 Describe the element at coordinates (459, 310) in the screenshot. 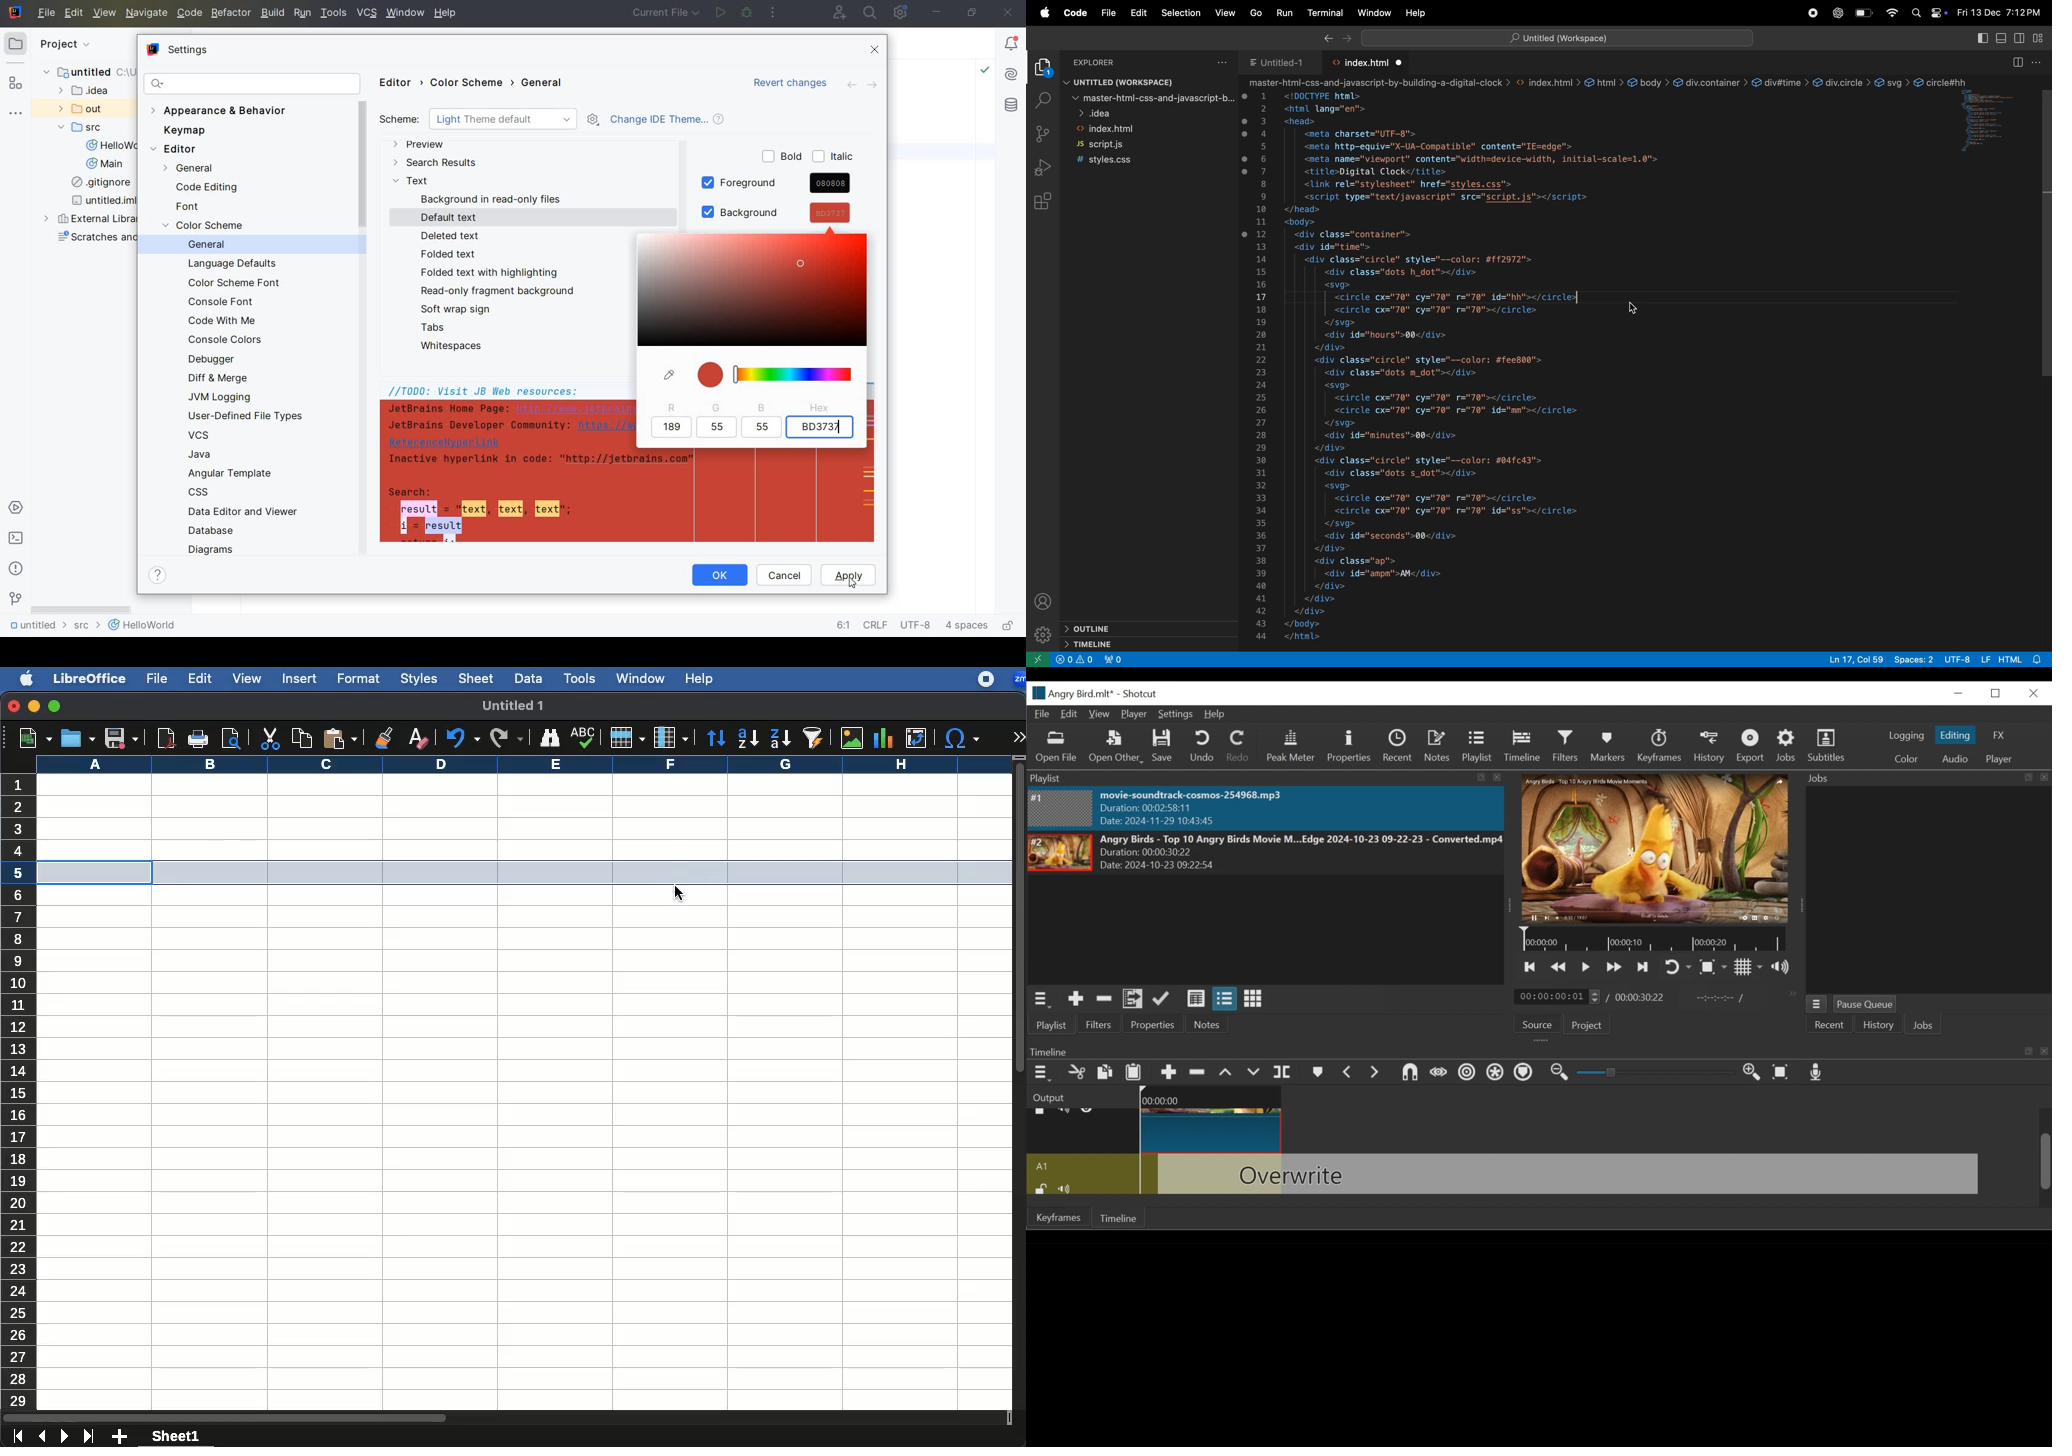

I see `SOFT WRAP SIGN` at that location.